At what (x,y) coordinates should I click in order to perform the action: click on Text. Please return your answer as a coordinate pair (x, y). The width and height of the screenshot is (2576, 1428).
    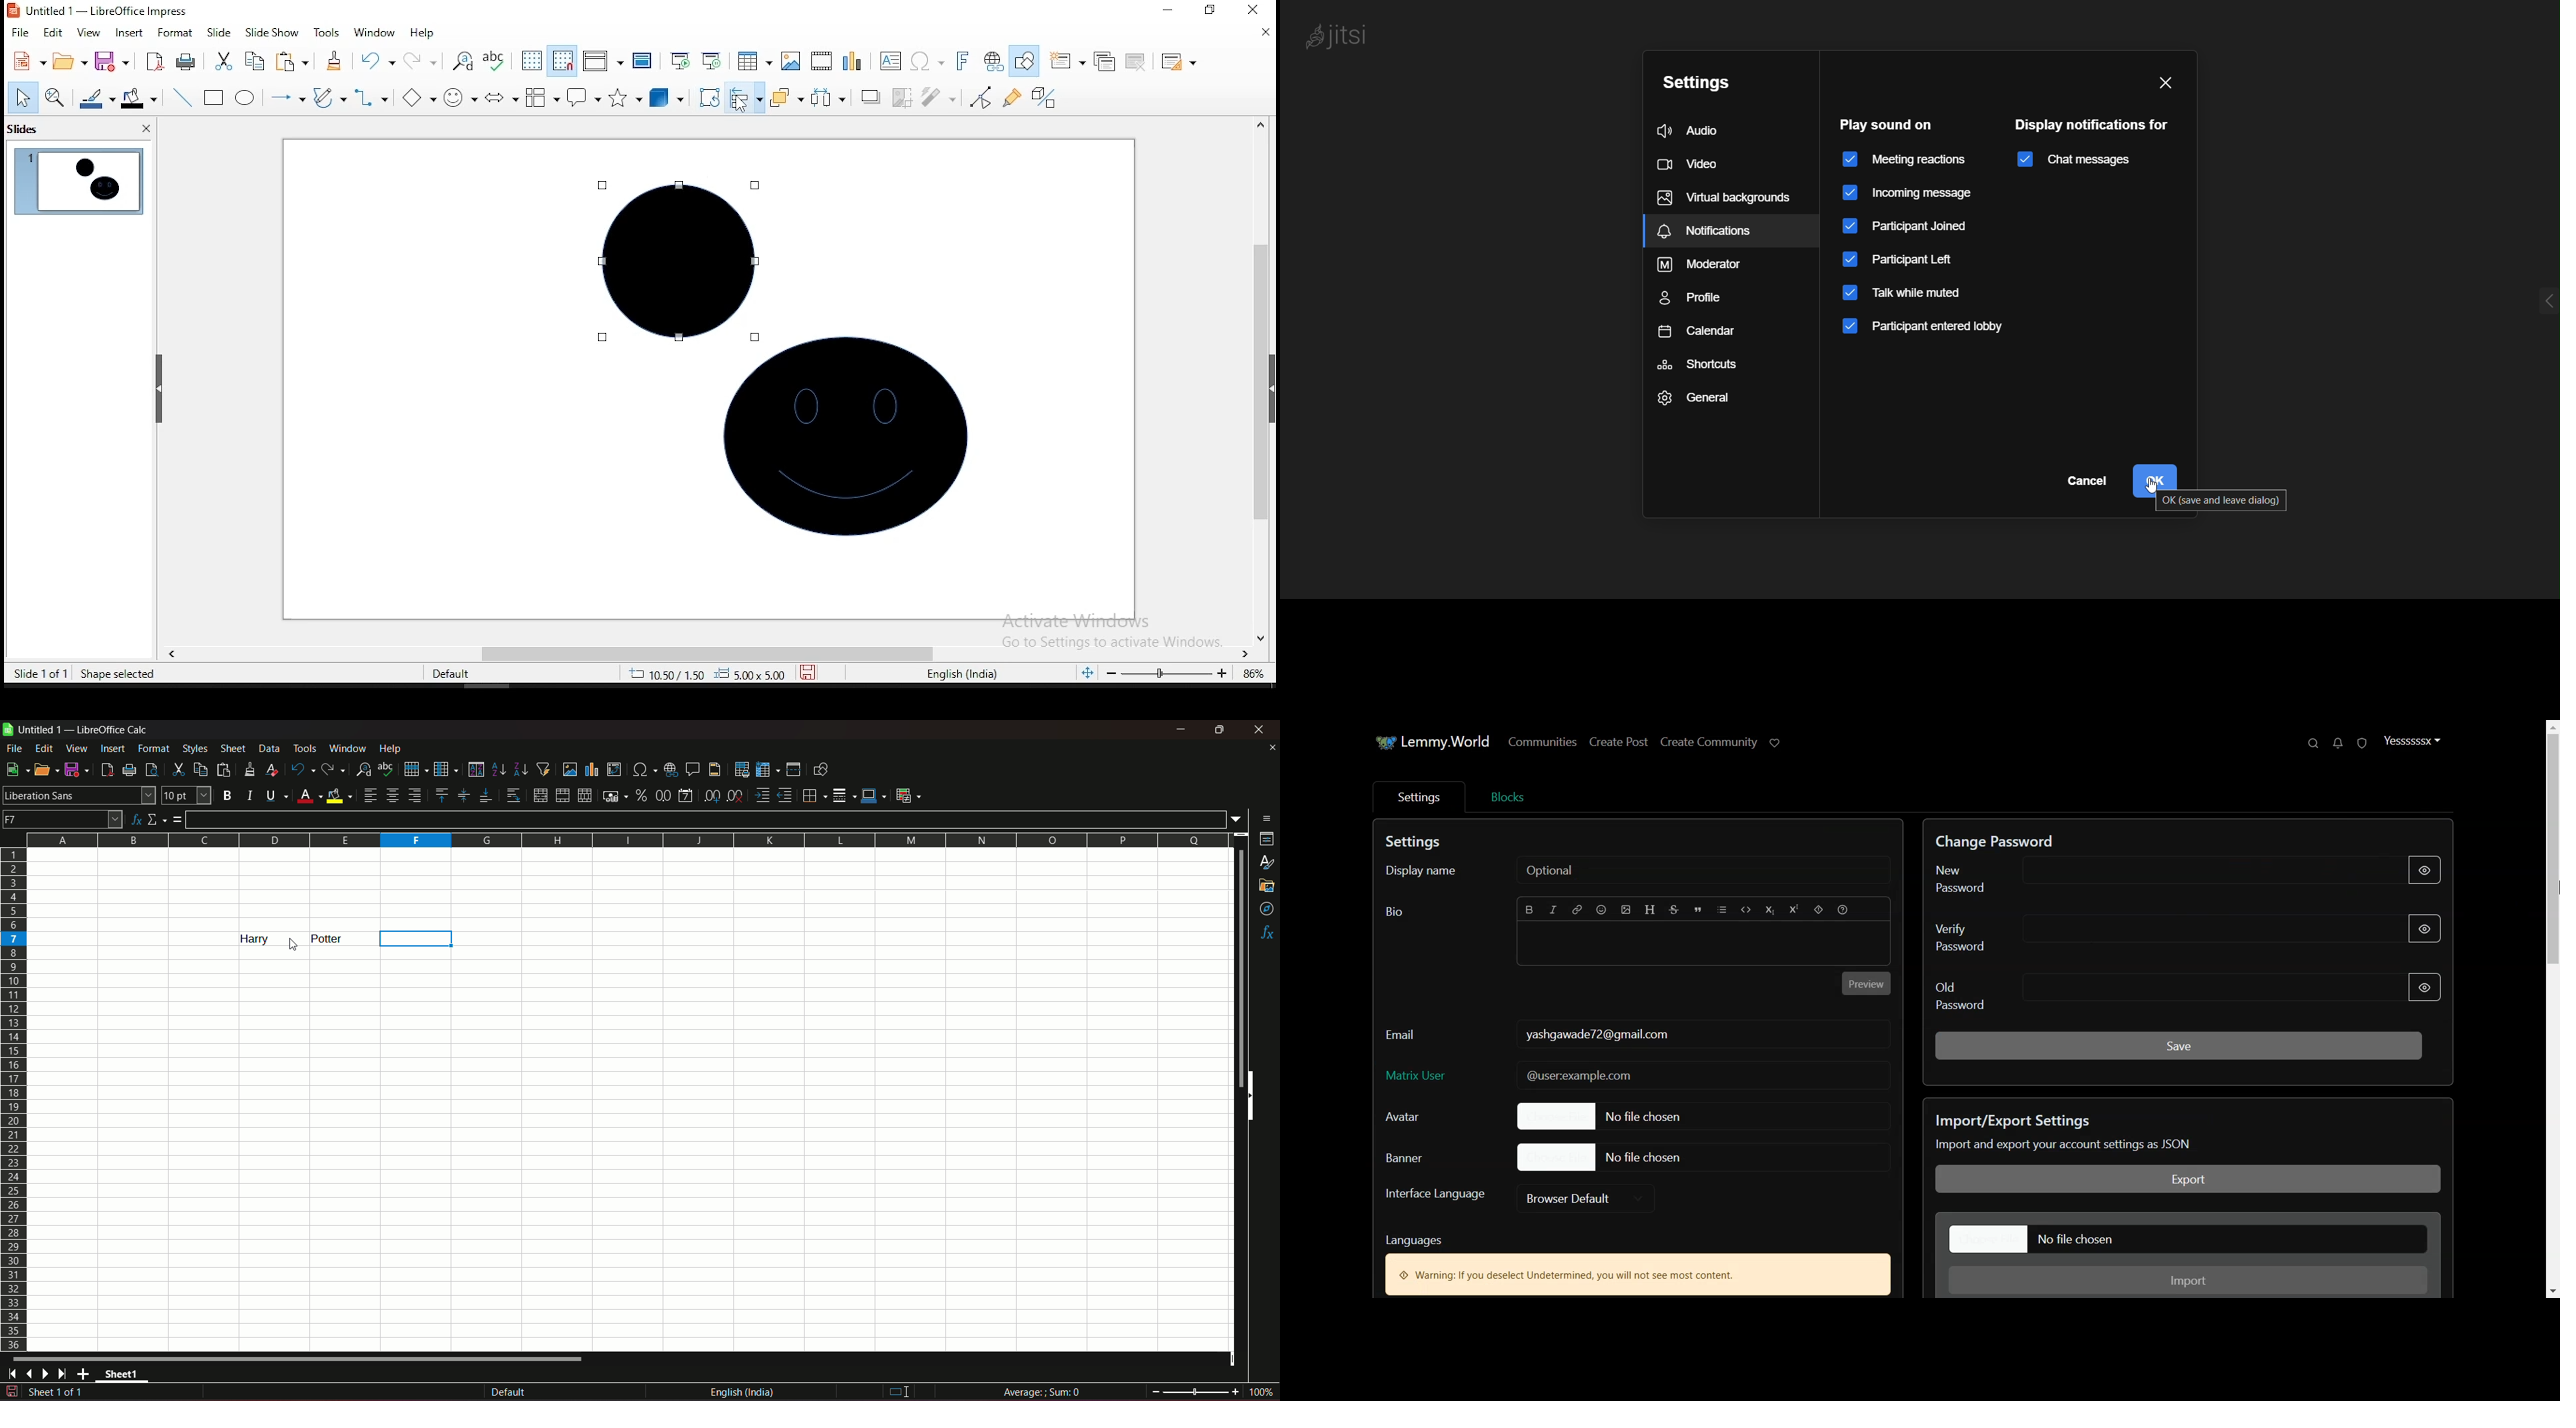
    Looking at the image, I should click on (2067, 1134).